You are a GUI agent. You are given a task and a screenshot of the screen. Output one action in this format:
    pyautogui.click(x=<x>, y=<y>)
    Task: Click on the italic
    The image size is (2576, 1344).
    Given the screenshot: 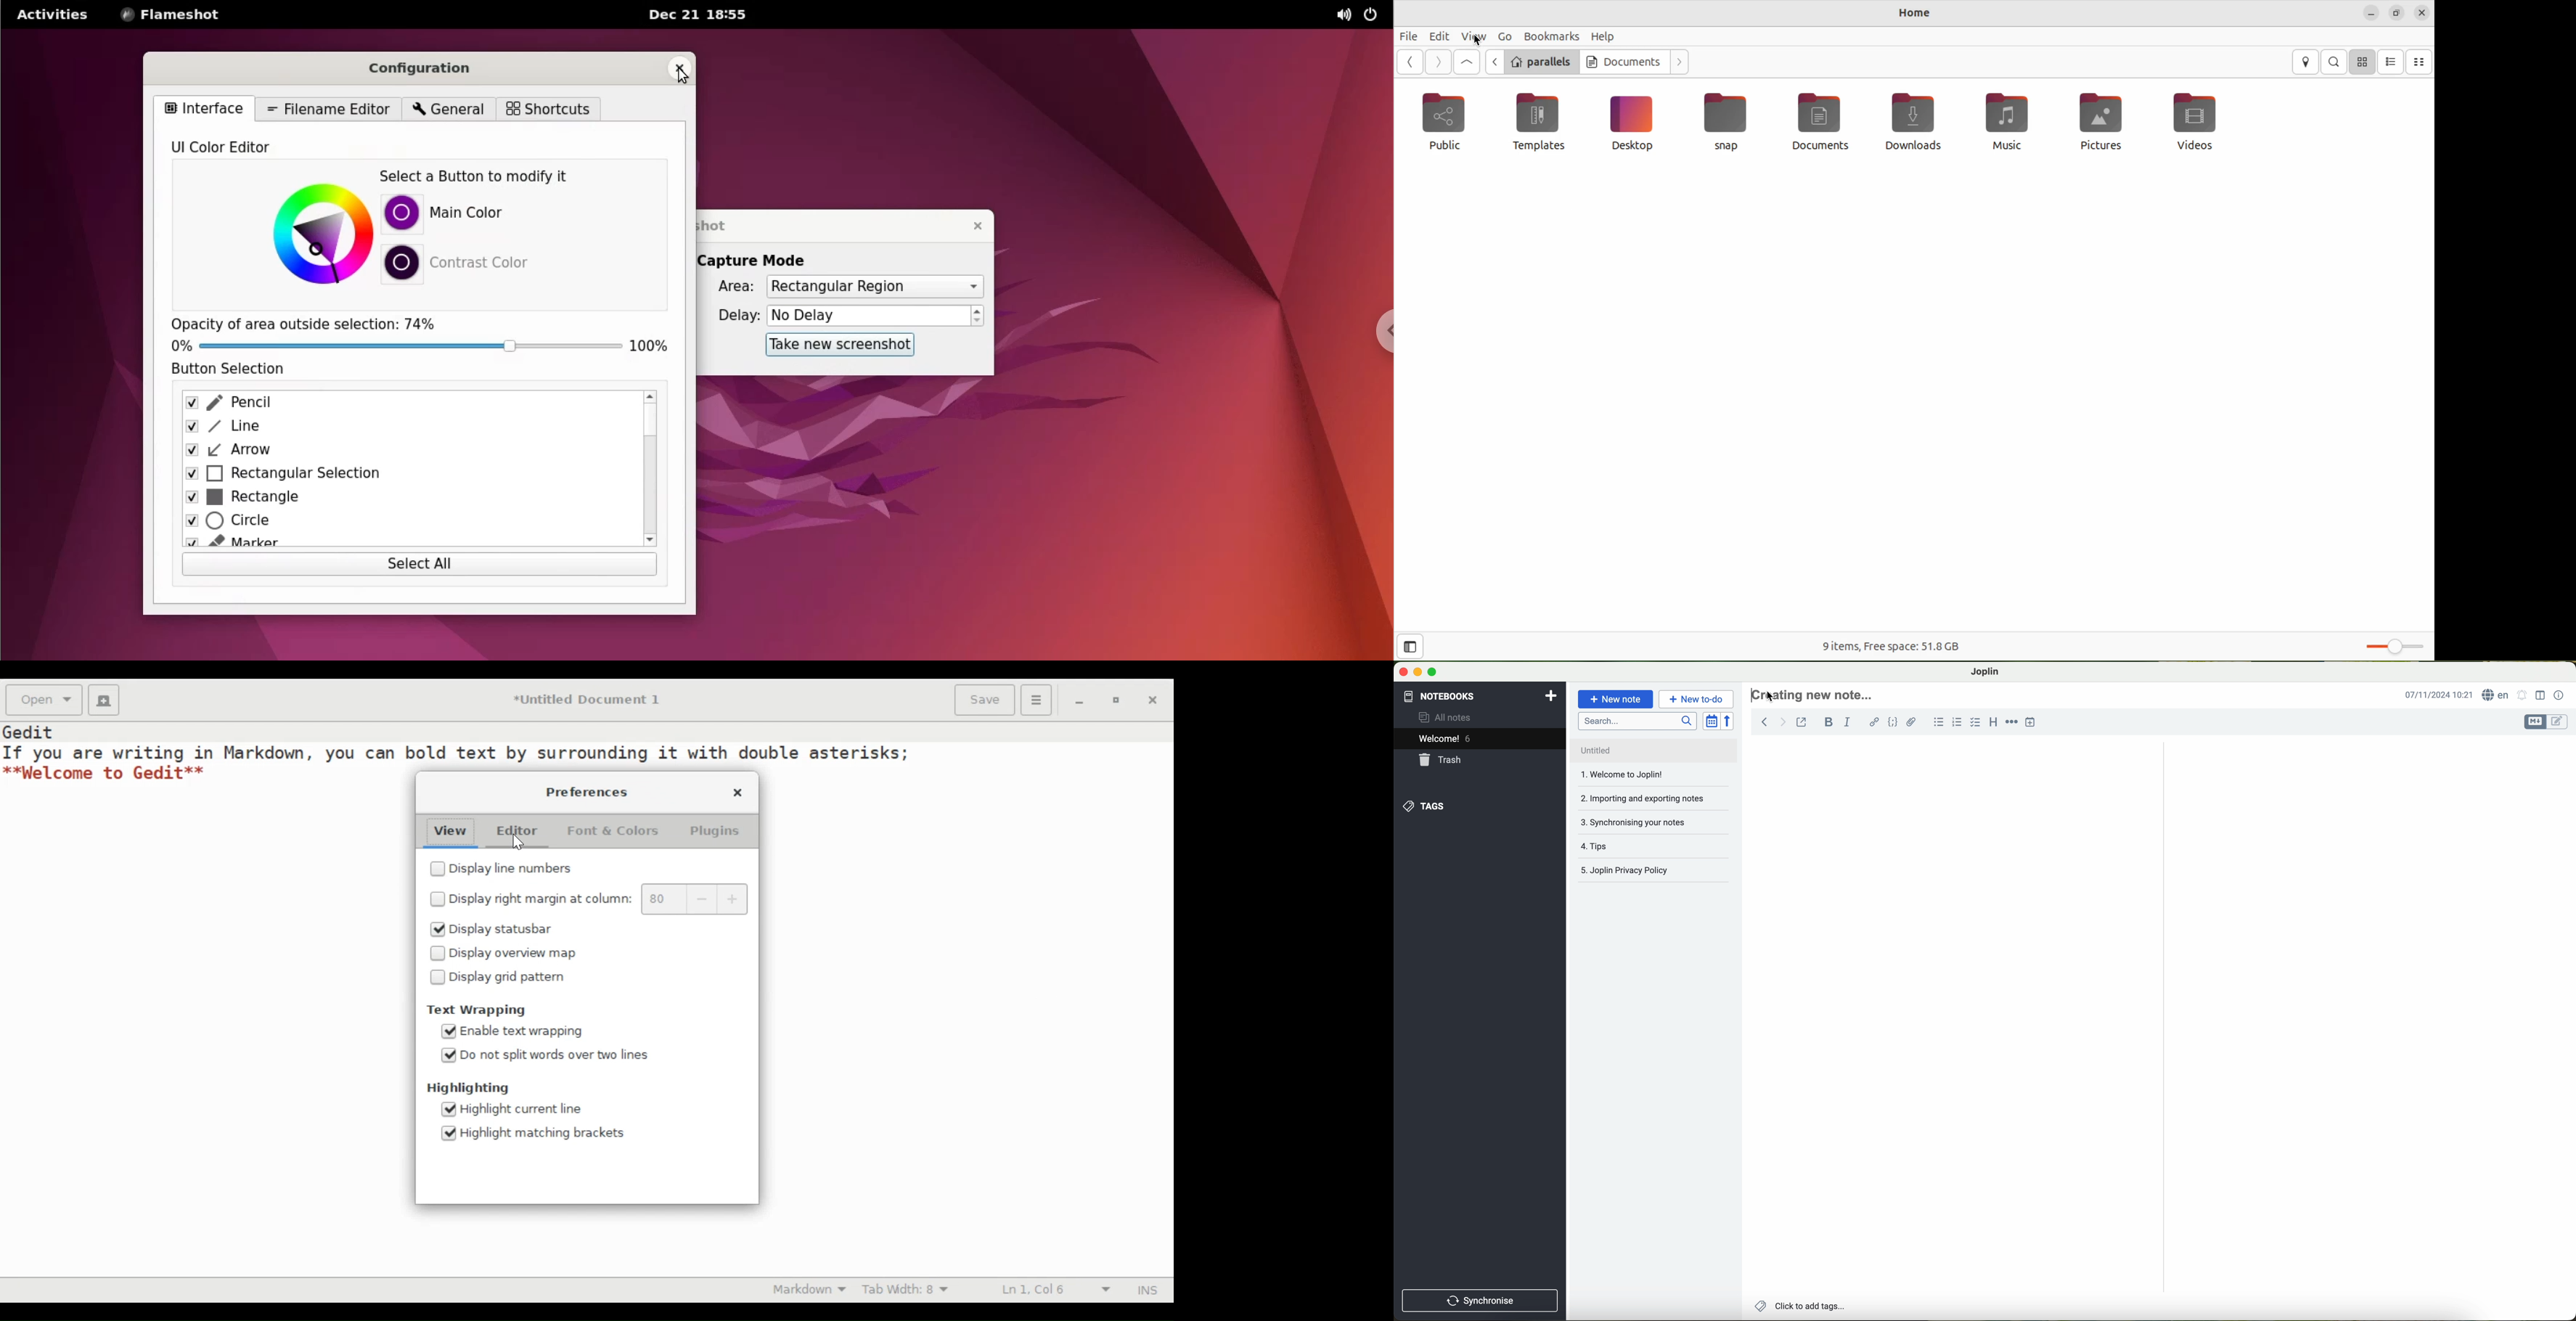 What is the action you would take?
    pyautogui.click(x=1847, y=721)
    